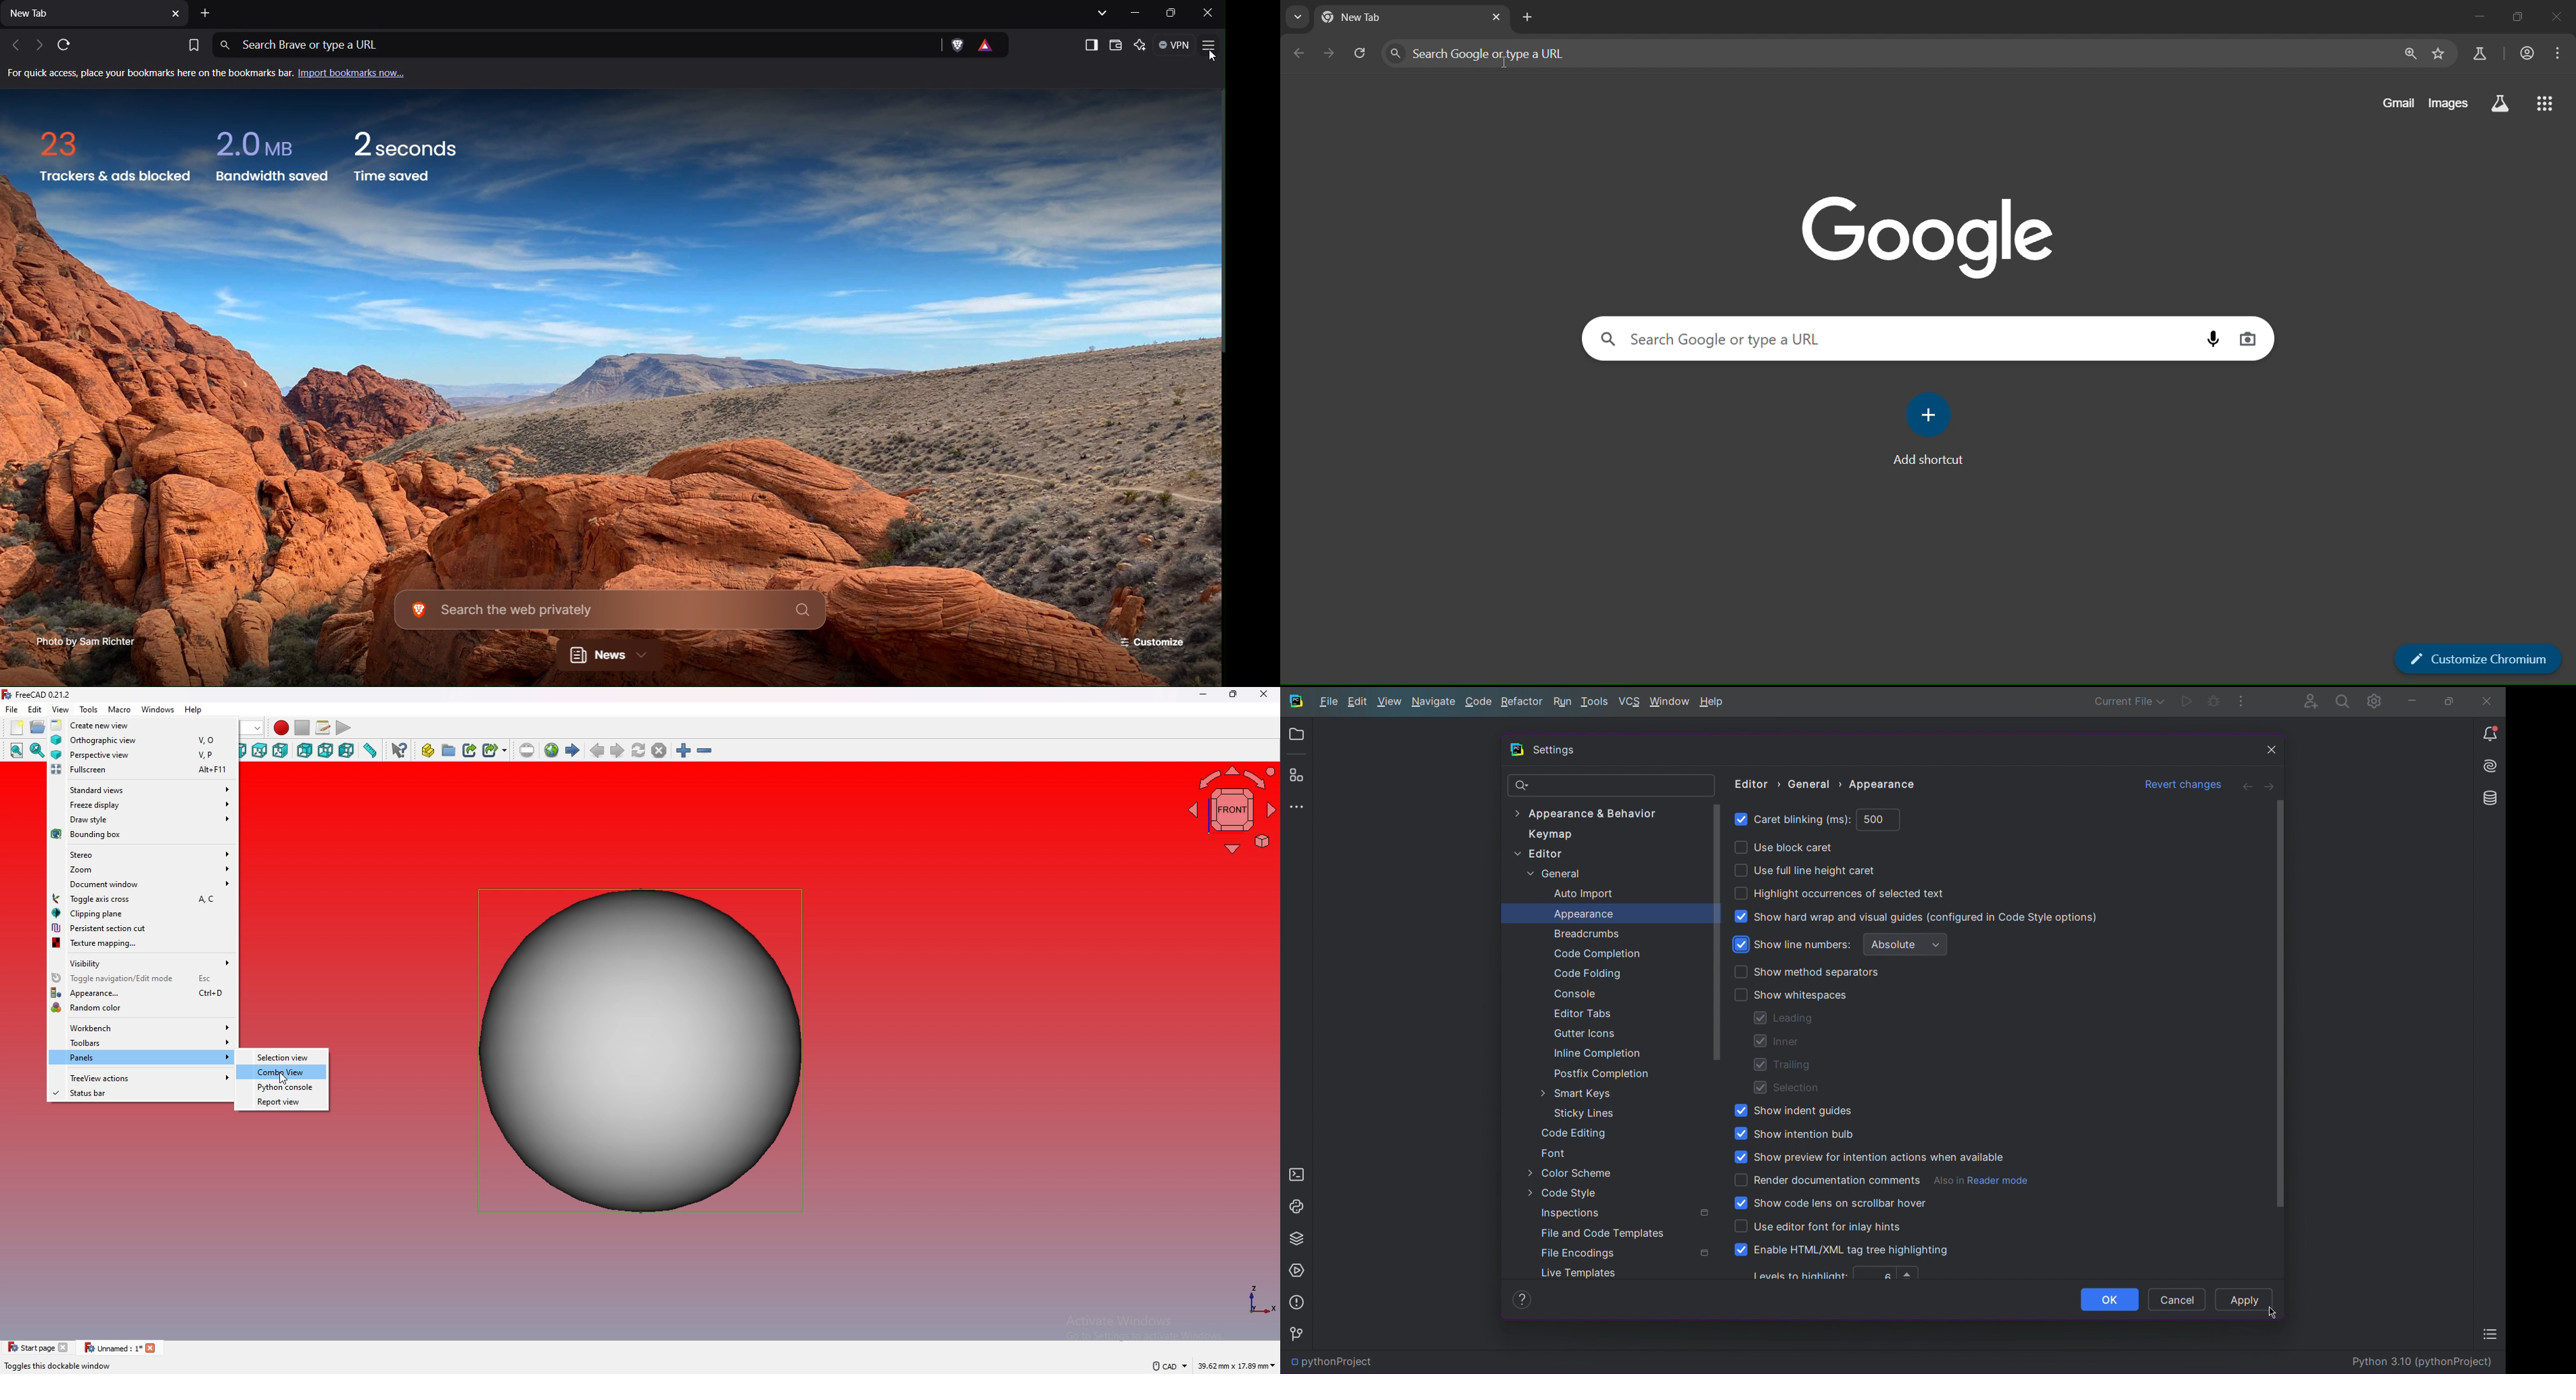  I want to click on Close, so click(2268, 750).